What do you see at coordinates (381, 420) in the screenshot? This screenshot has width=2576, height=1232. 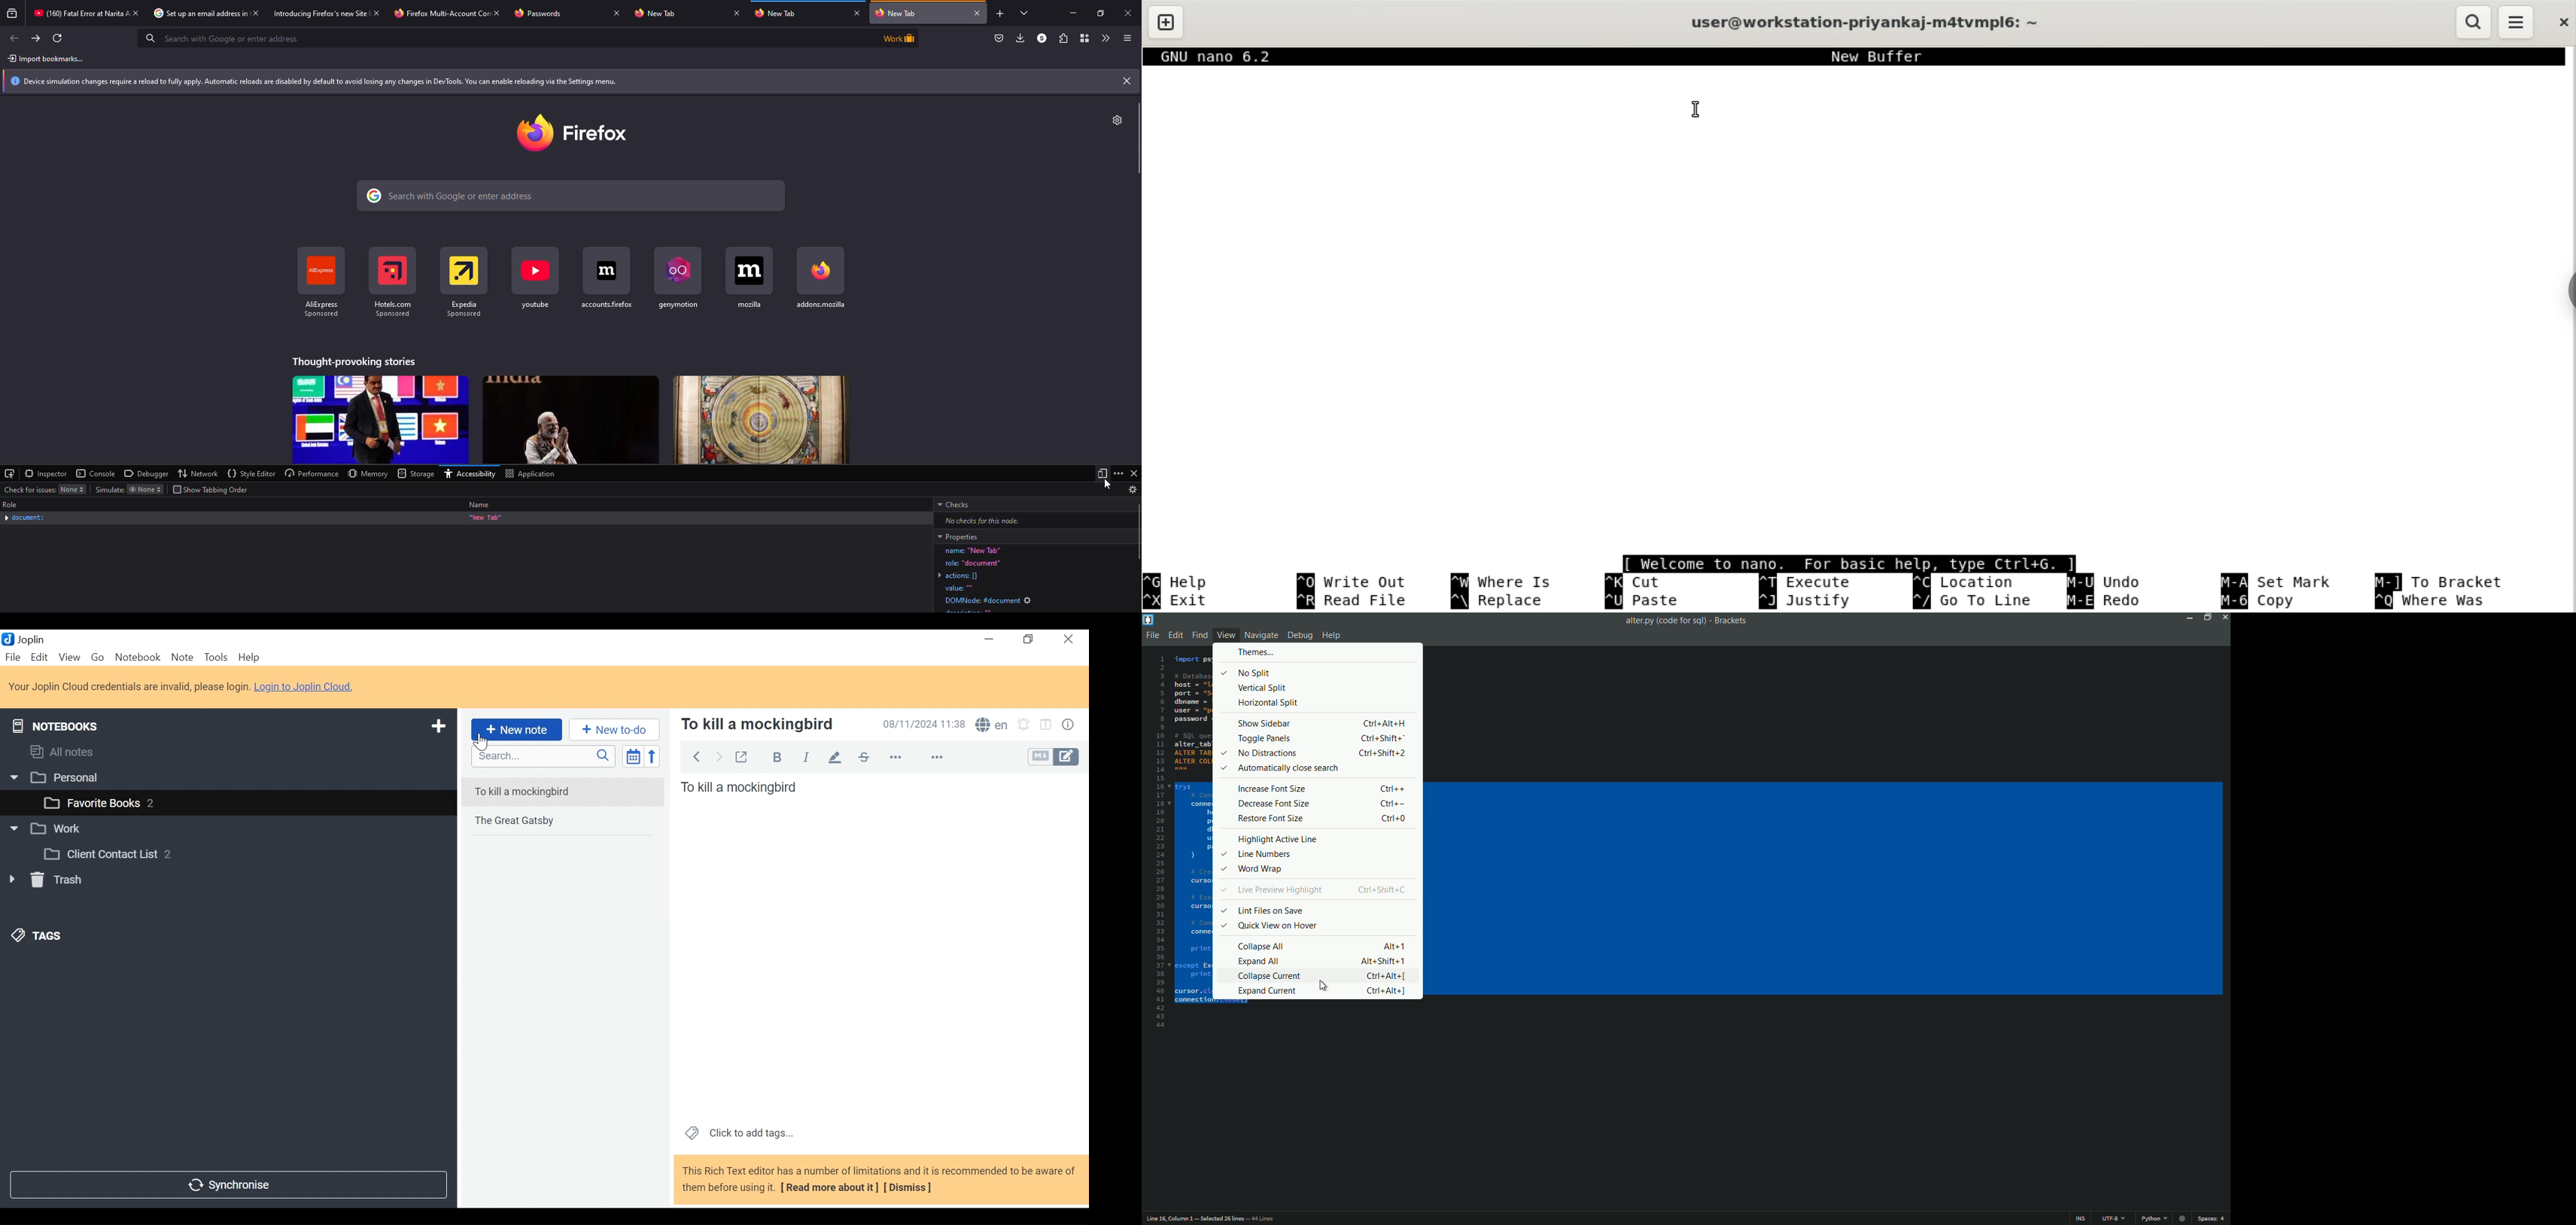 I see `Story banner` at bounding box center [381, 420].